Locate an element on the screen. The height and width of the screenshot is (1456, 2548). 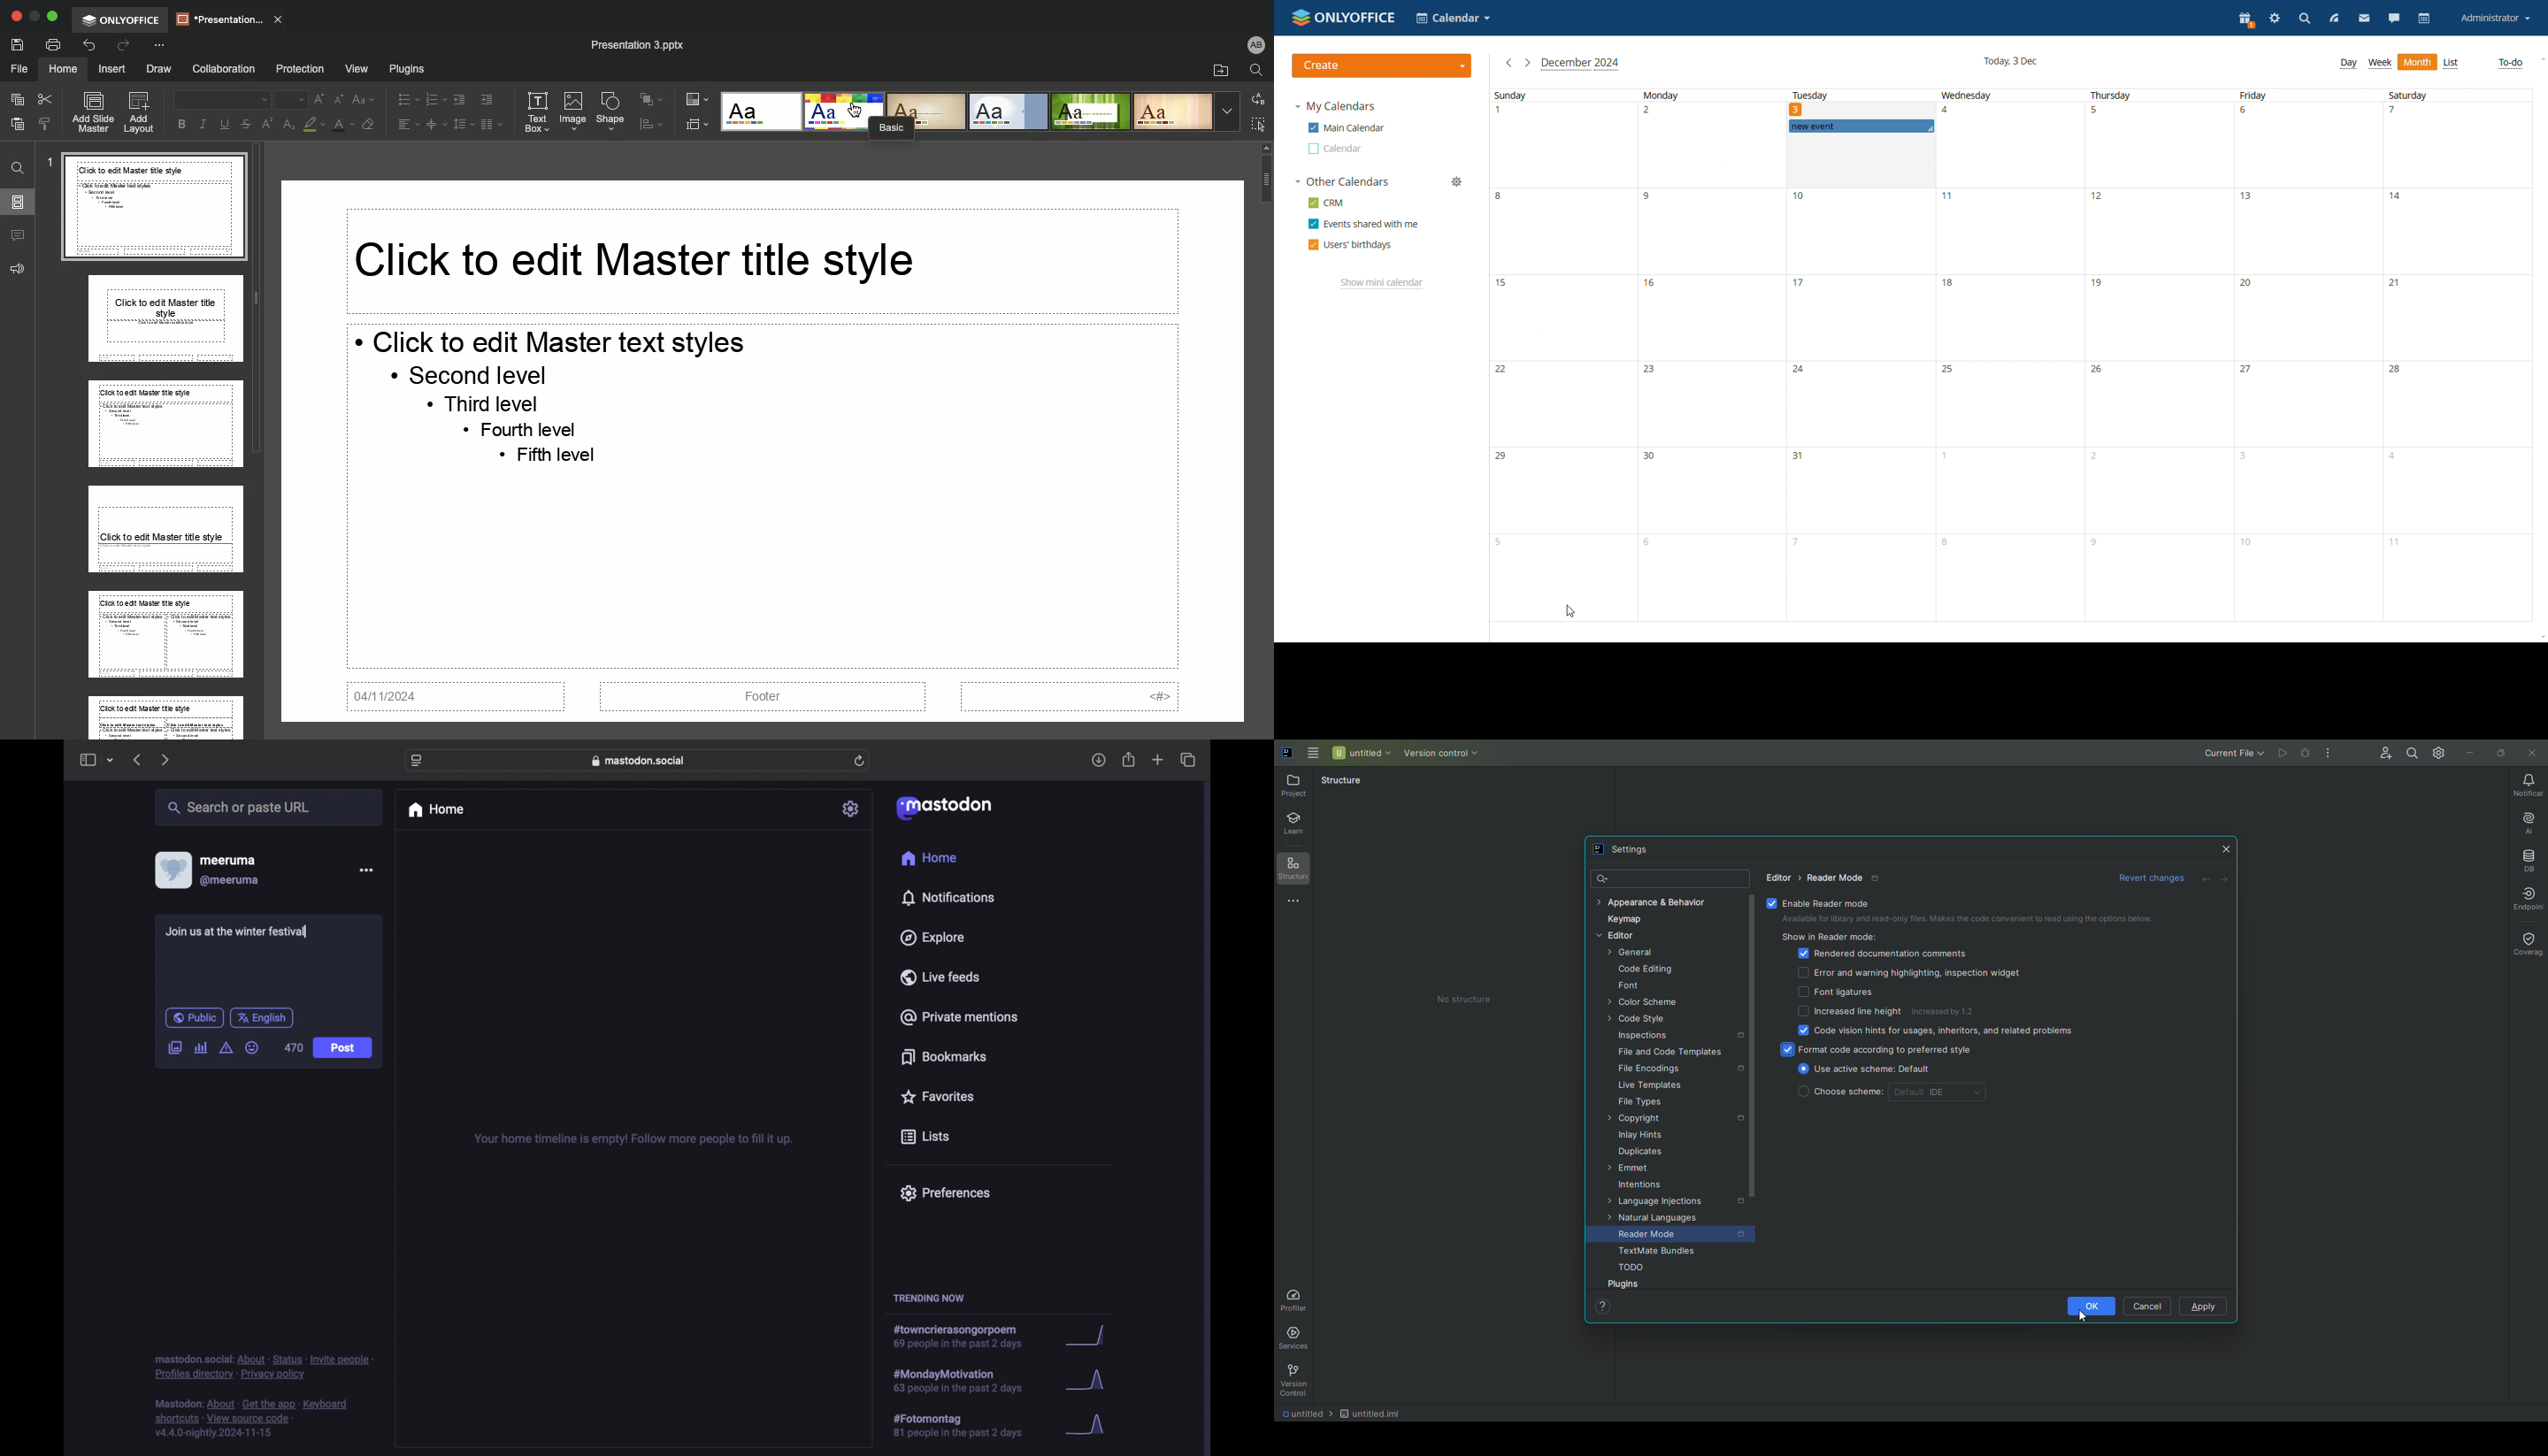
Color theme is located at coordinates (697, 98).